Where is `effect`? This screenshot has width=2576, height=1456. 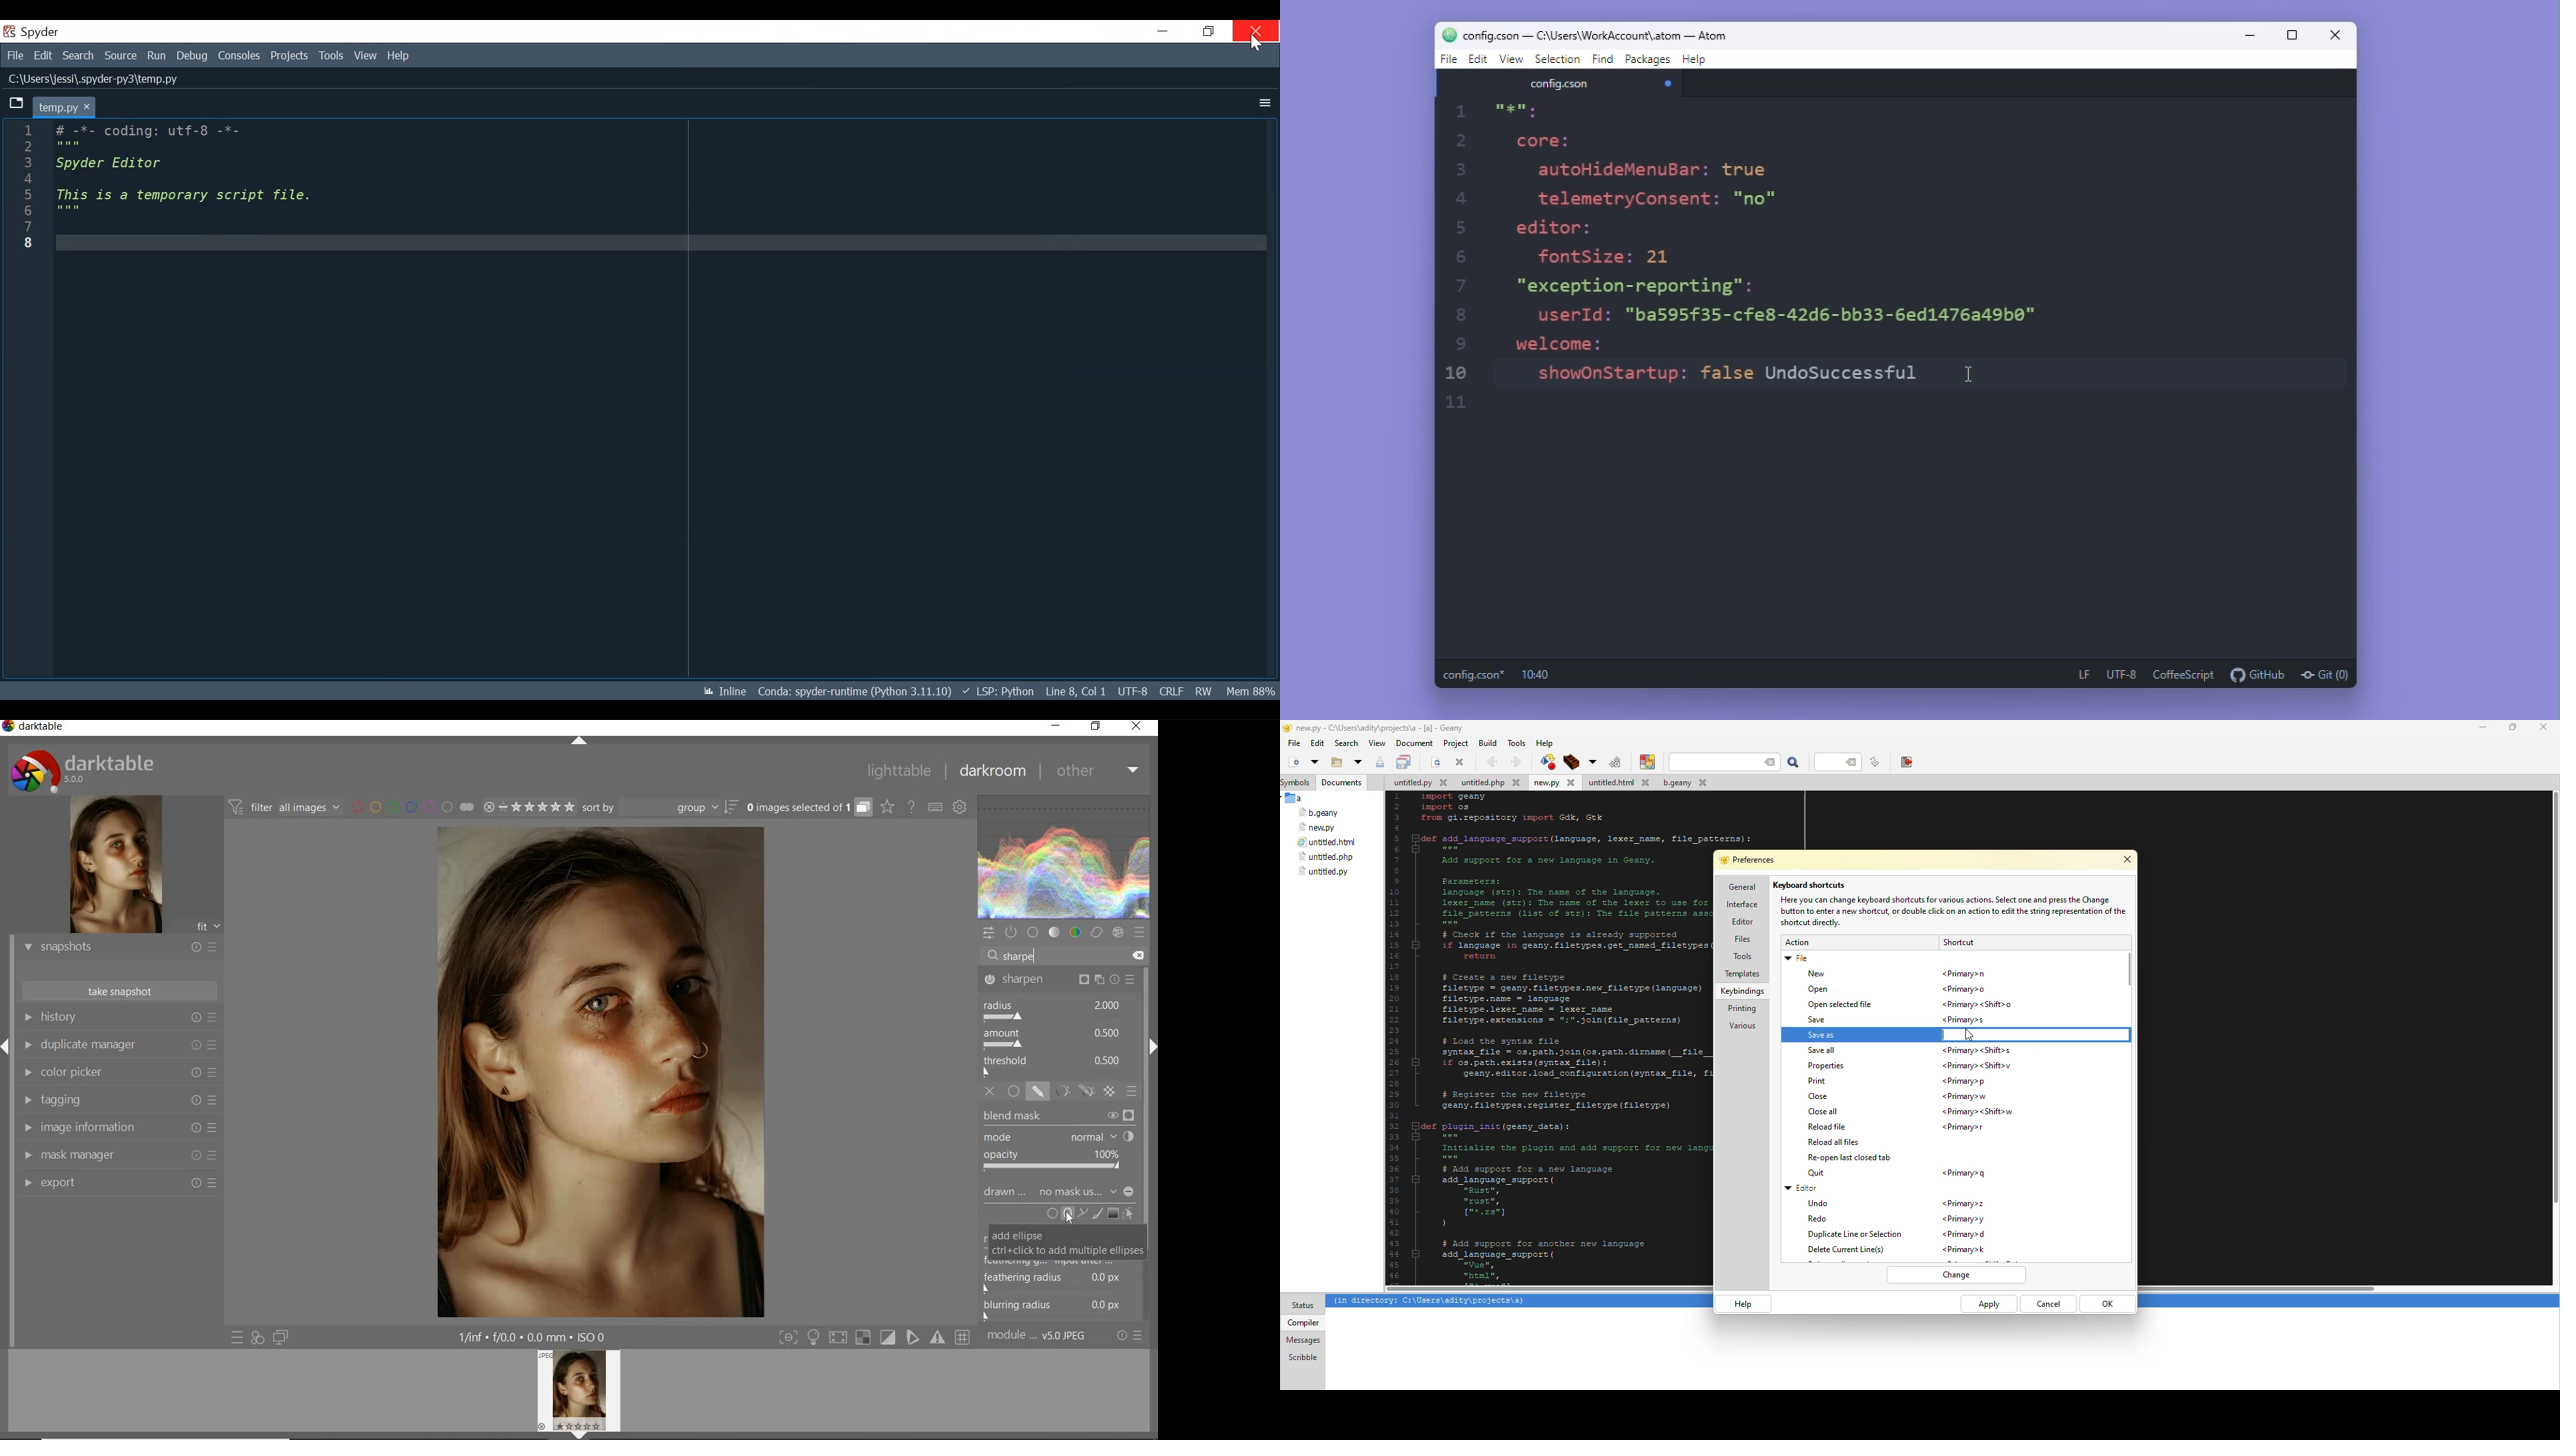
effect is located at coordinates (1119, 932).